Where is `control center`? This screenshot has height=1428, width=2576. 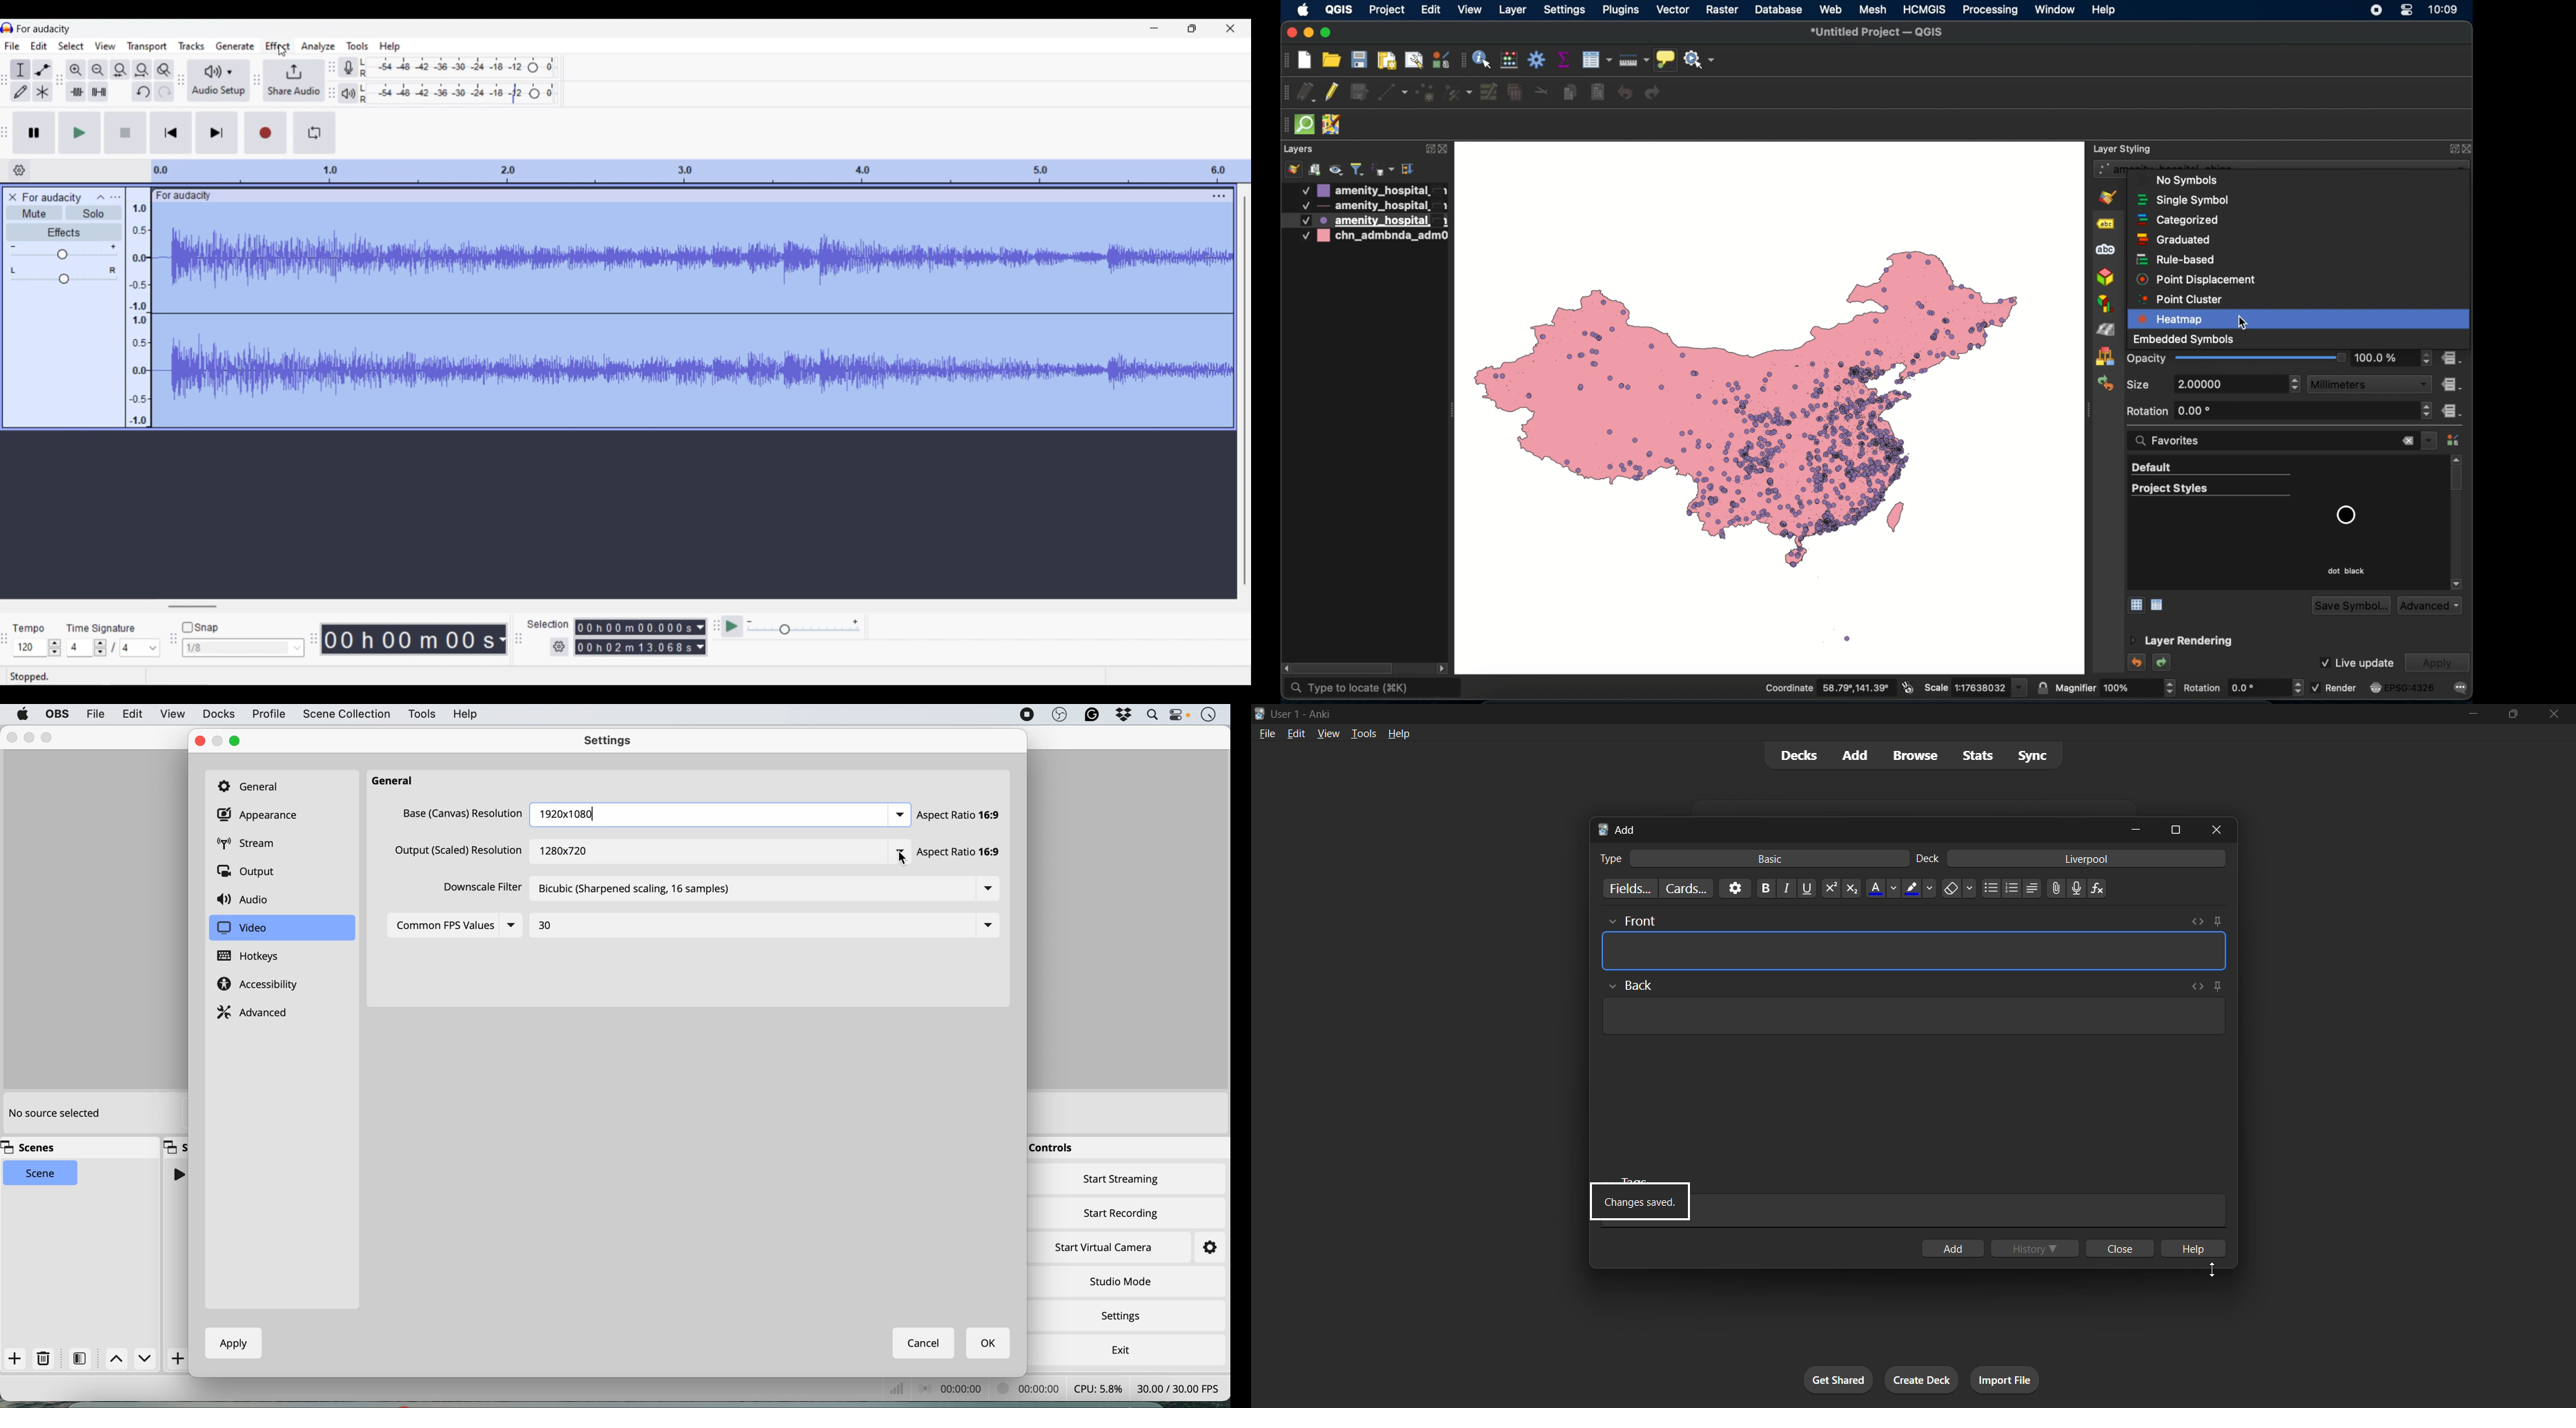
control center is located at coordinates (2408, 10).